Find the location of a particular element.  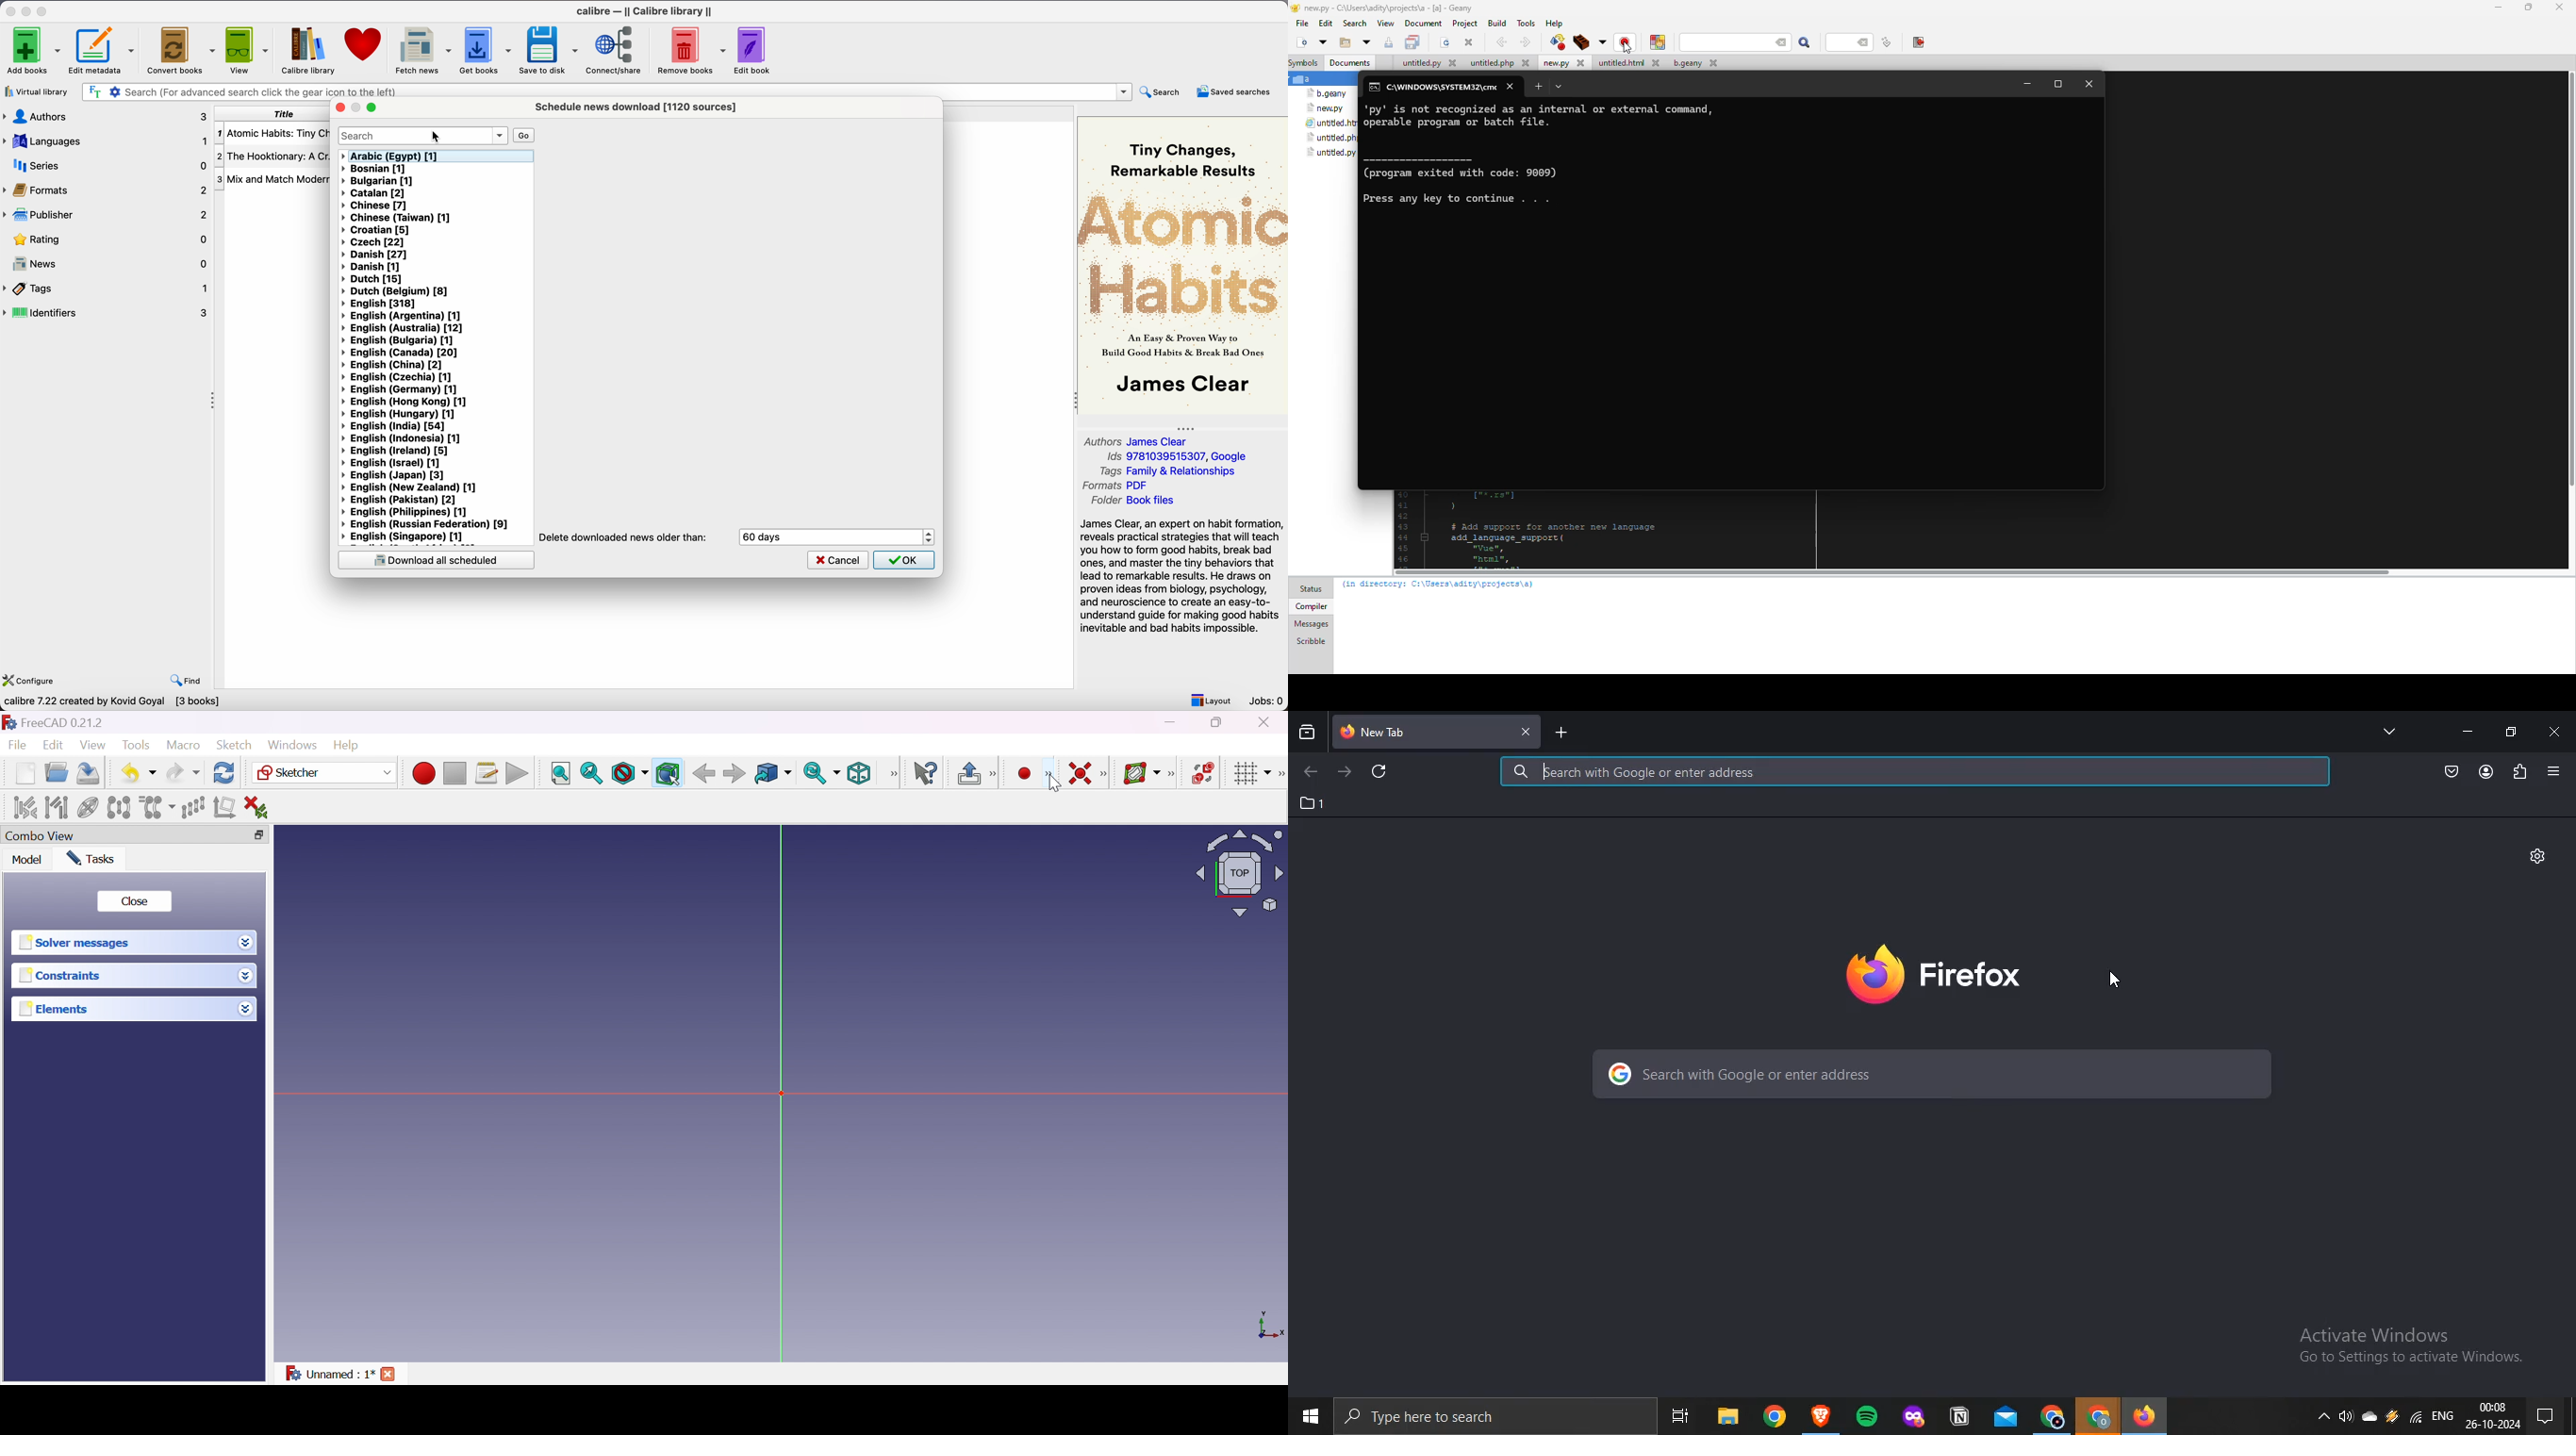

Fit selection is located at coordinates (592, 773).